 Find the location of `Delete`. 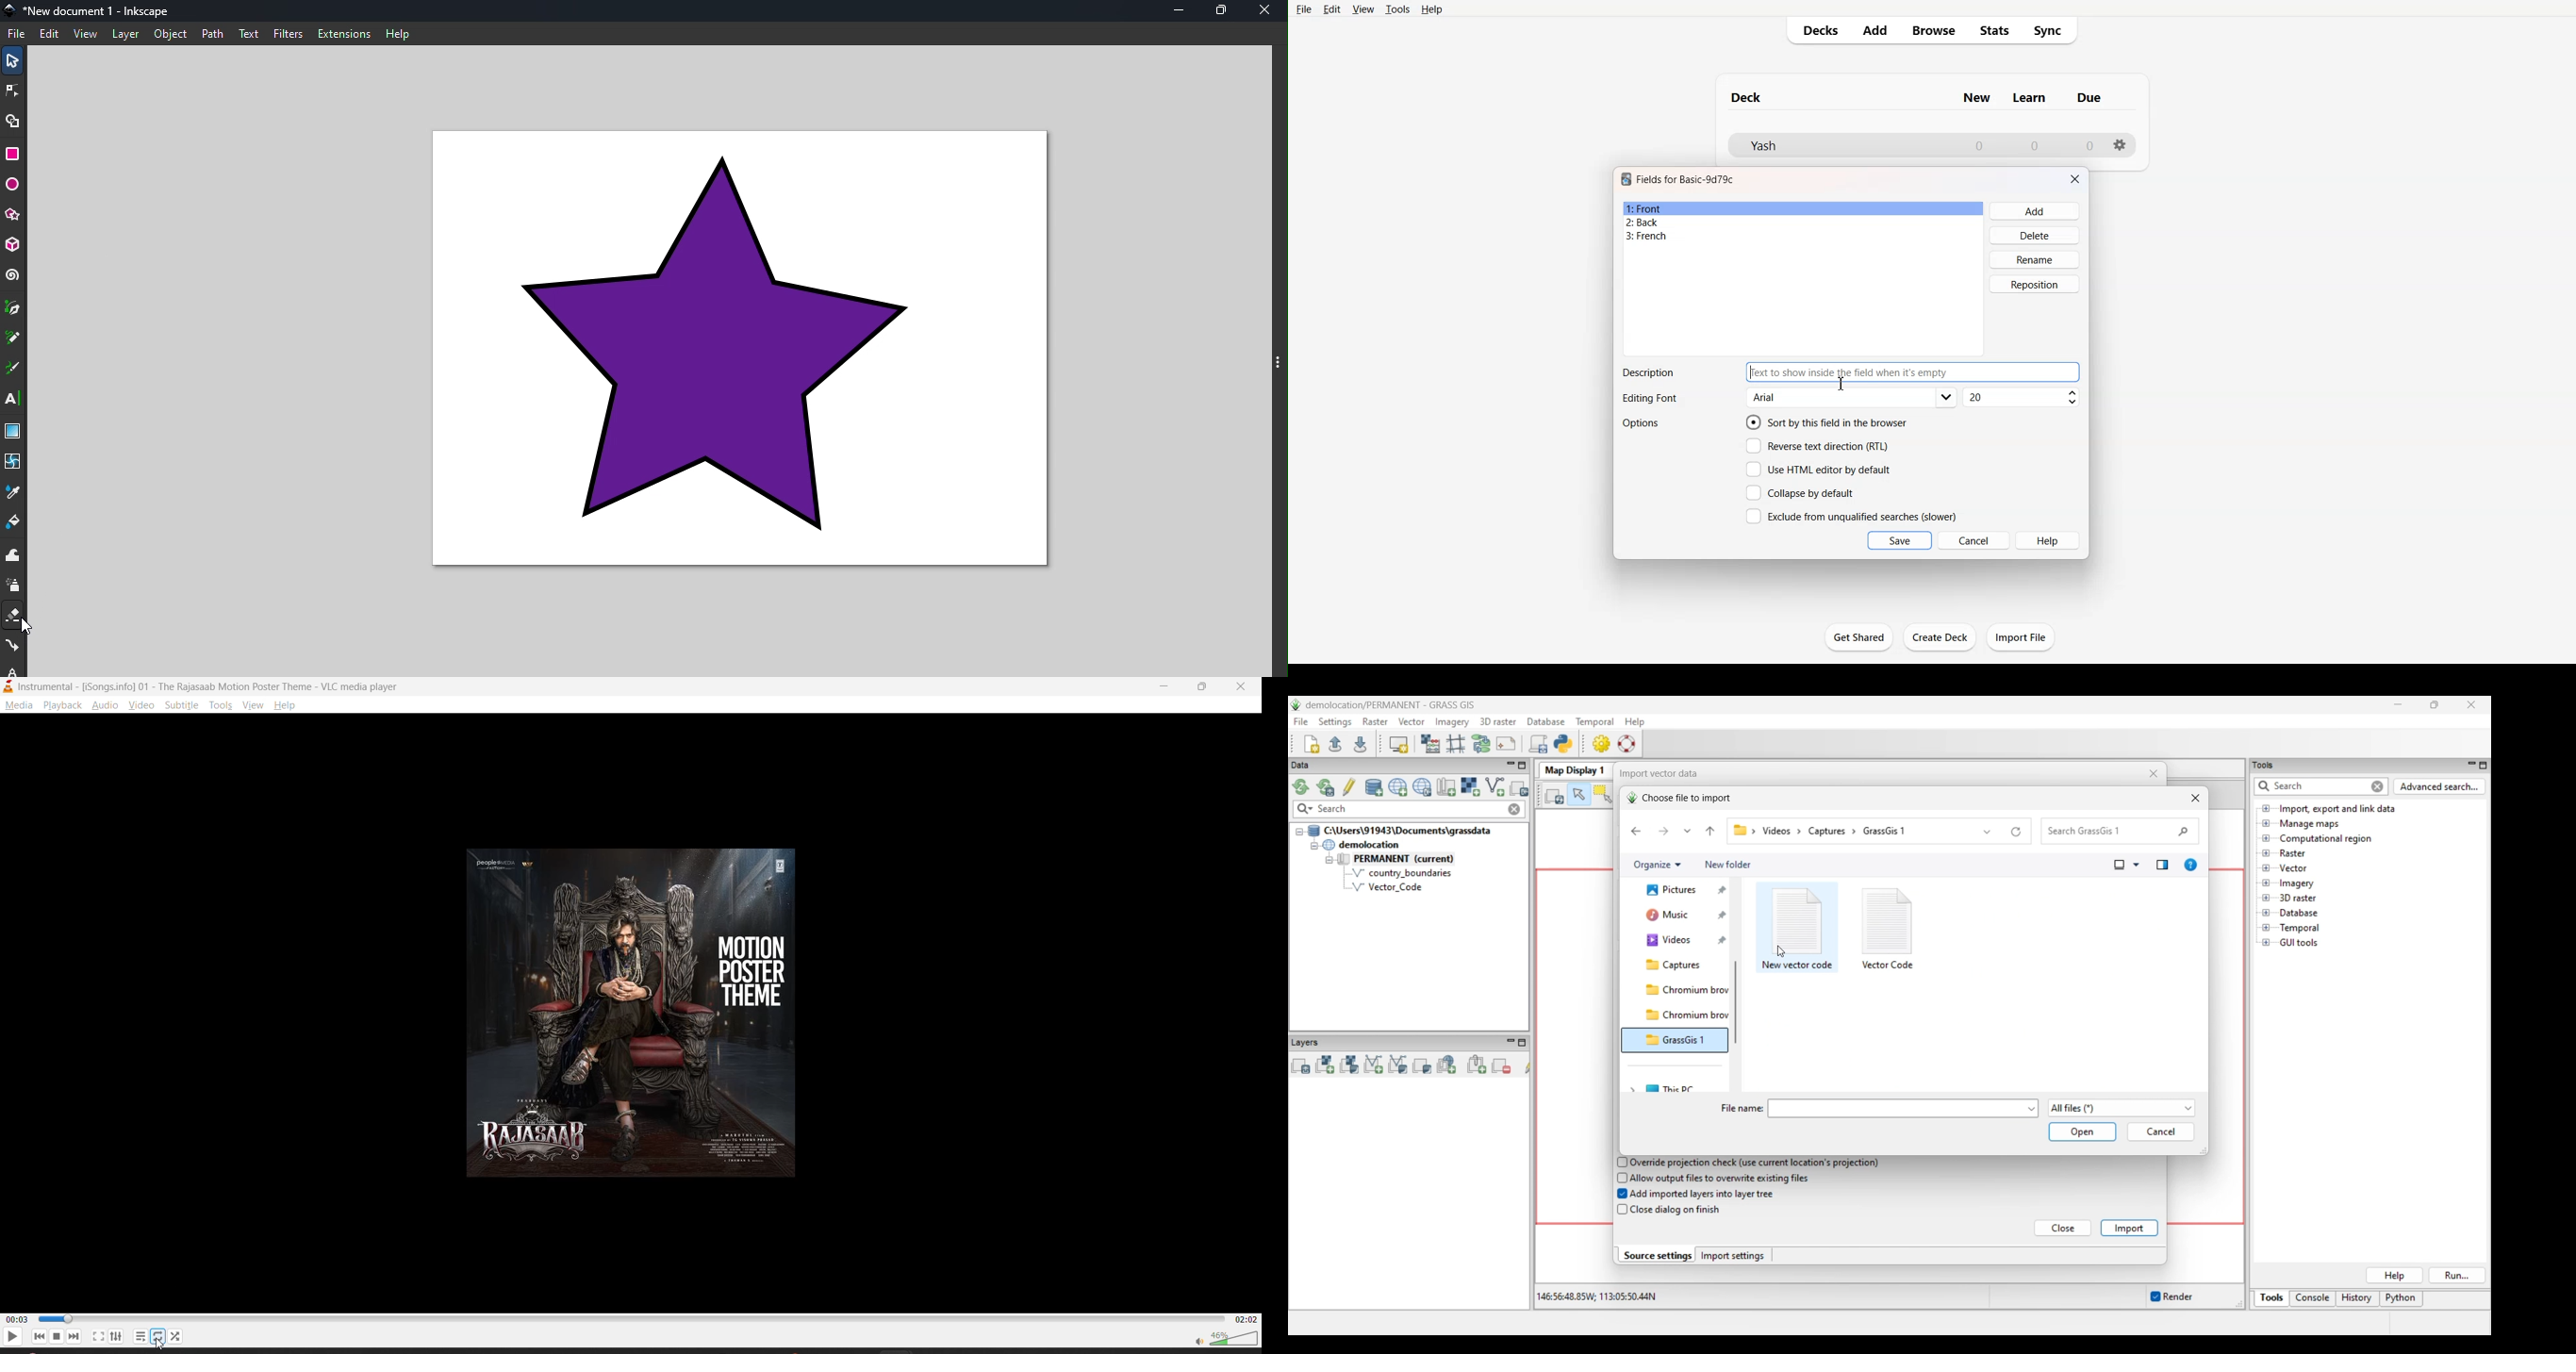

Delete is located at coordinates (2035, 235).